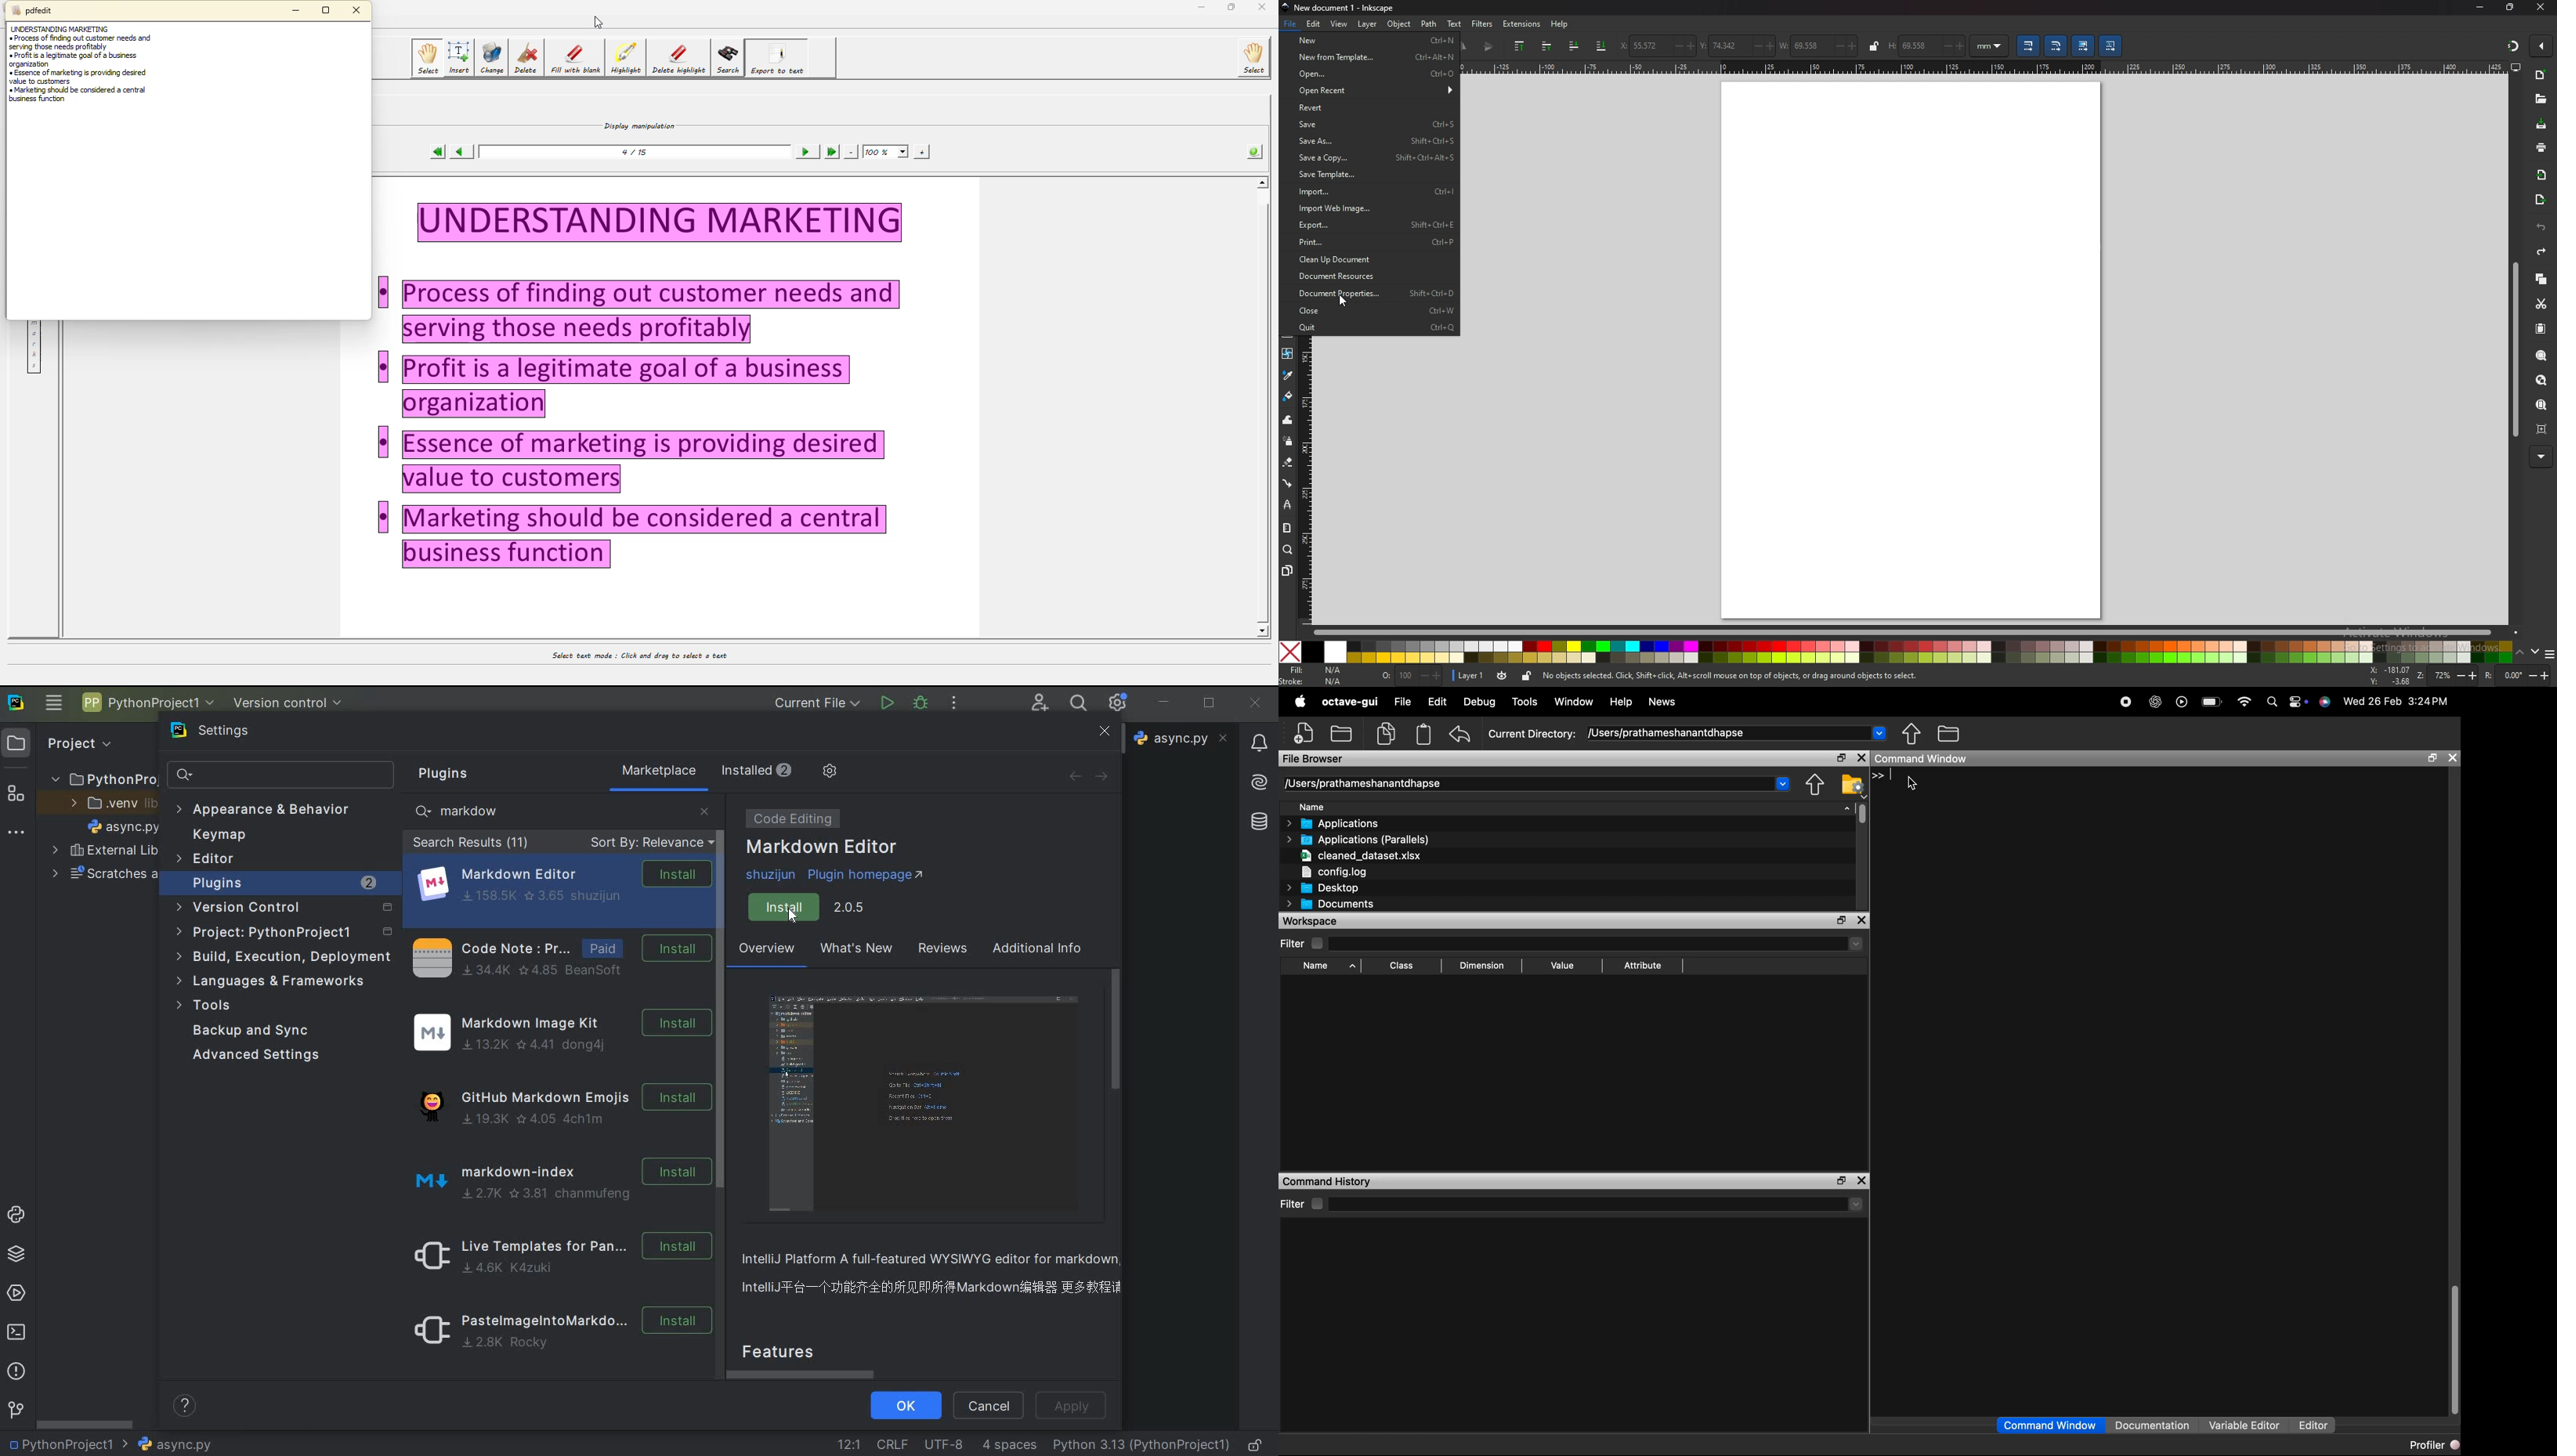  I want to click on one directory up, so click(1914, 735).